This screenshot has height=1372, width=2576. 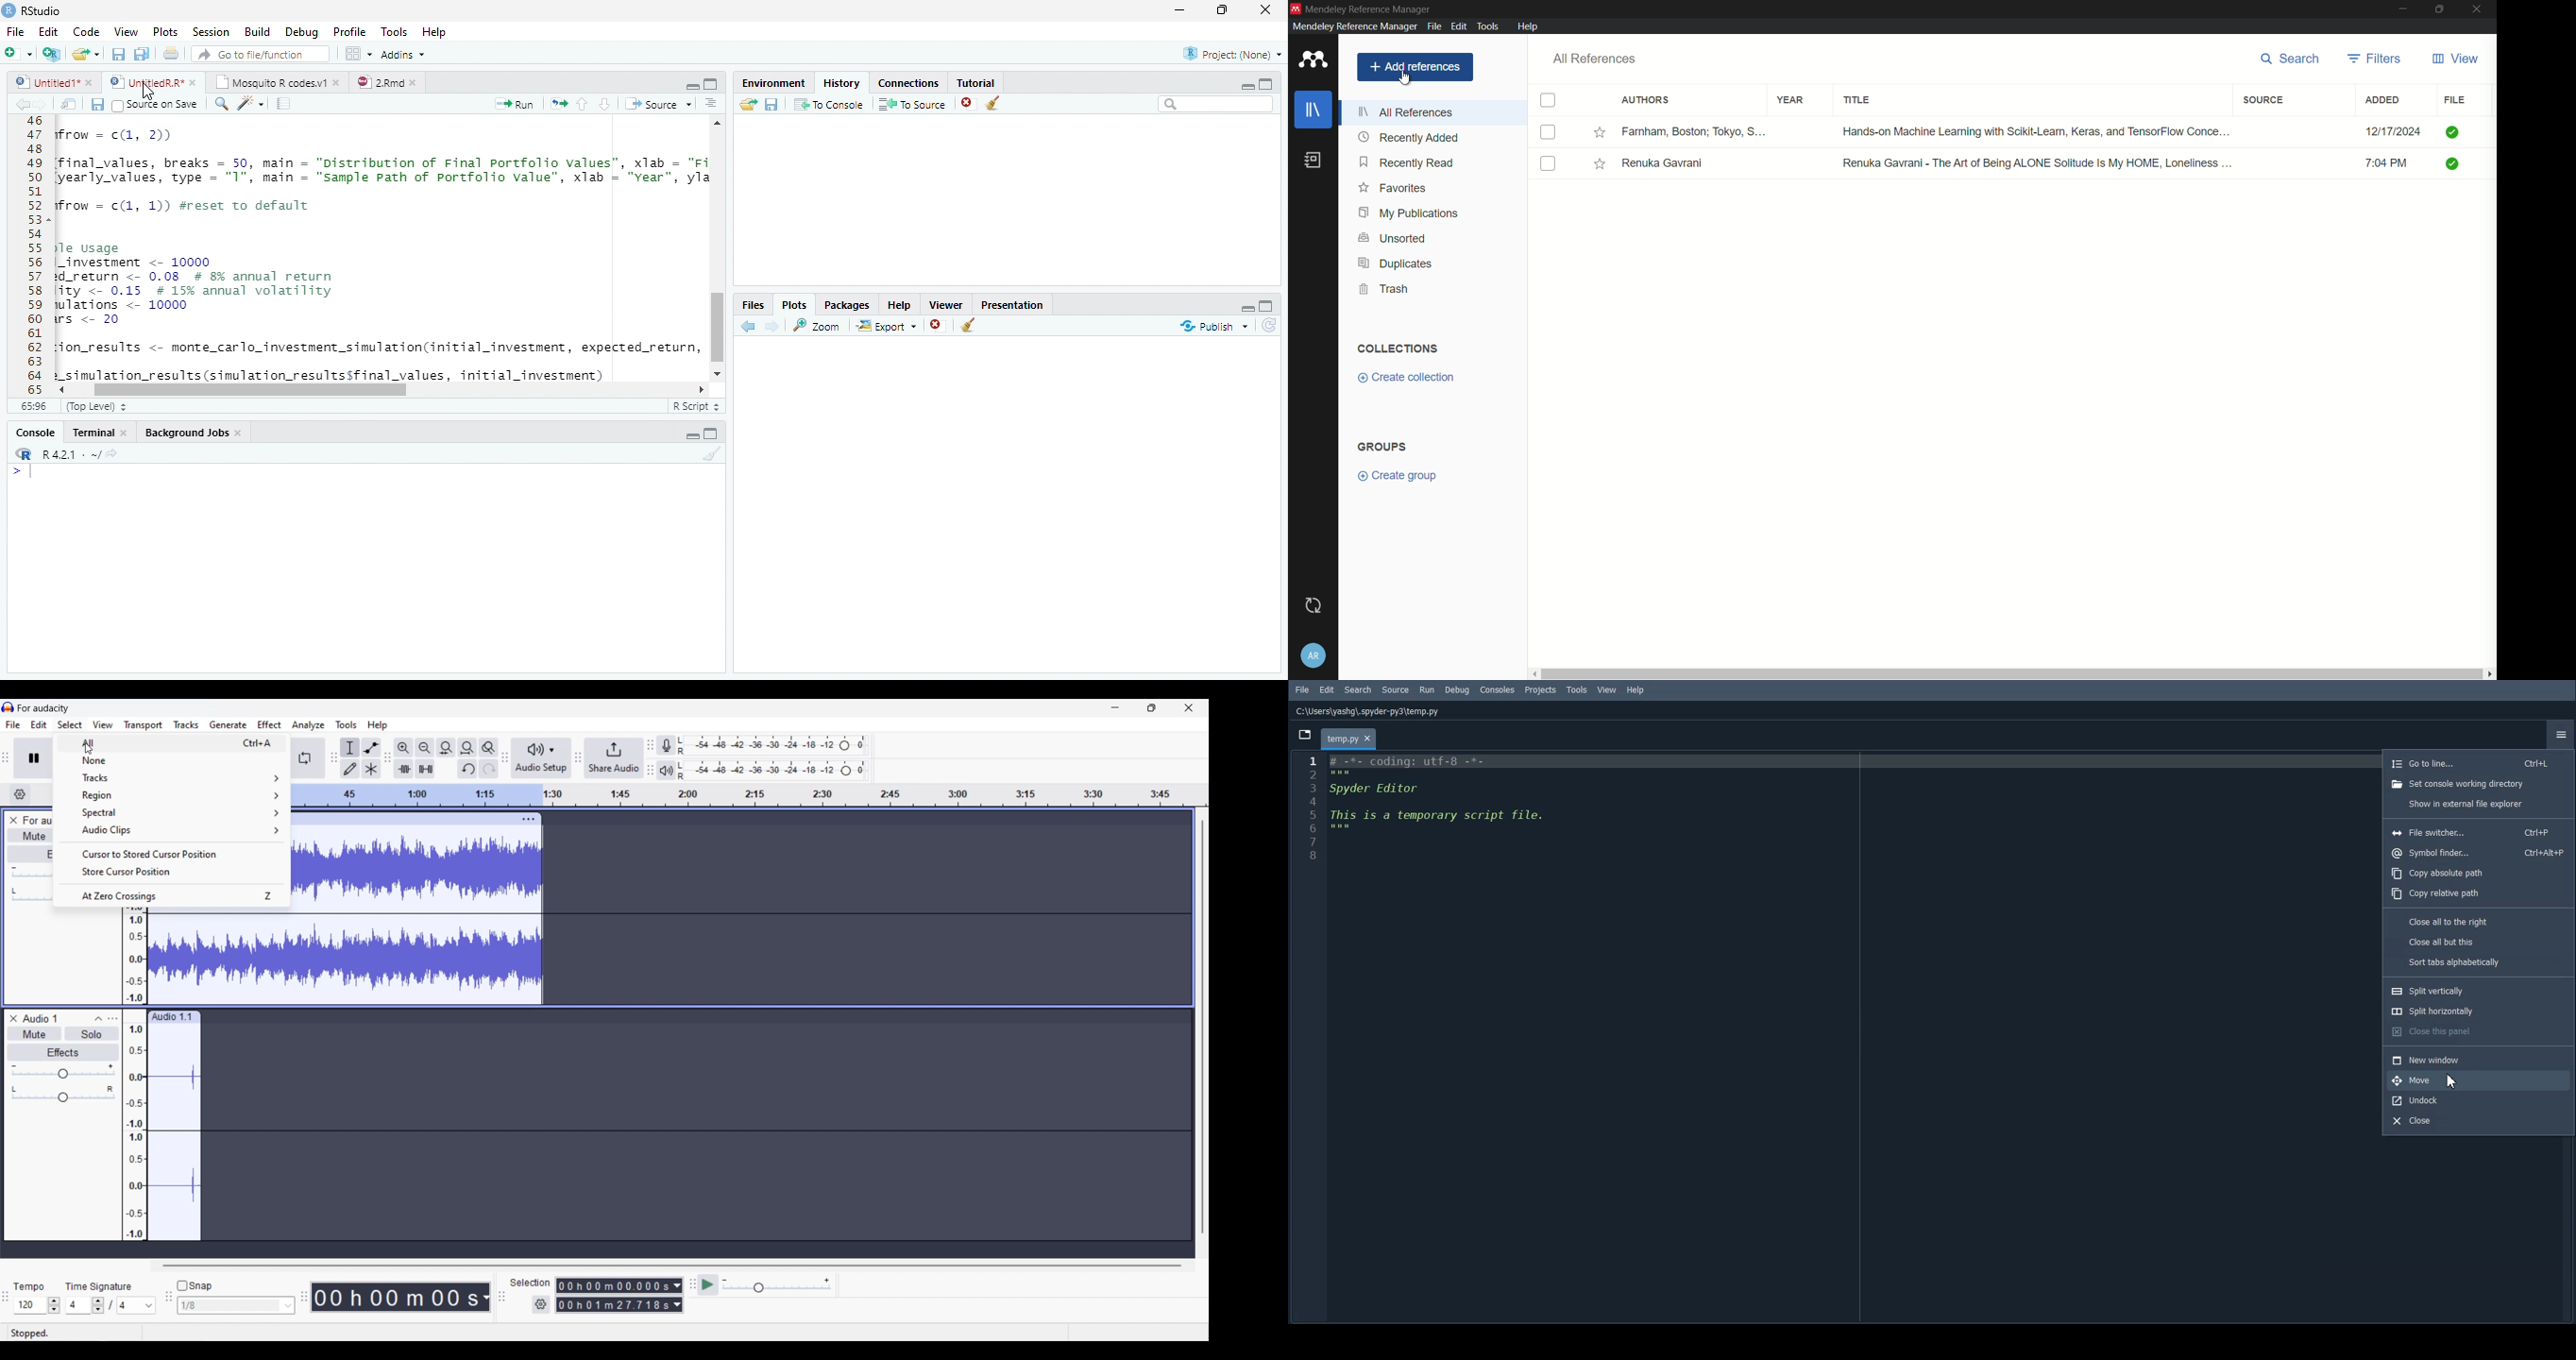 What do you see at coordinates (249, 389) in the screenshot?
I see `Scroll bar` at bounding box center [249, 389].